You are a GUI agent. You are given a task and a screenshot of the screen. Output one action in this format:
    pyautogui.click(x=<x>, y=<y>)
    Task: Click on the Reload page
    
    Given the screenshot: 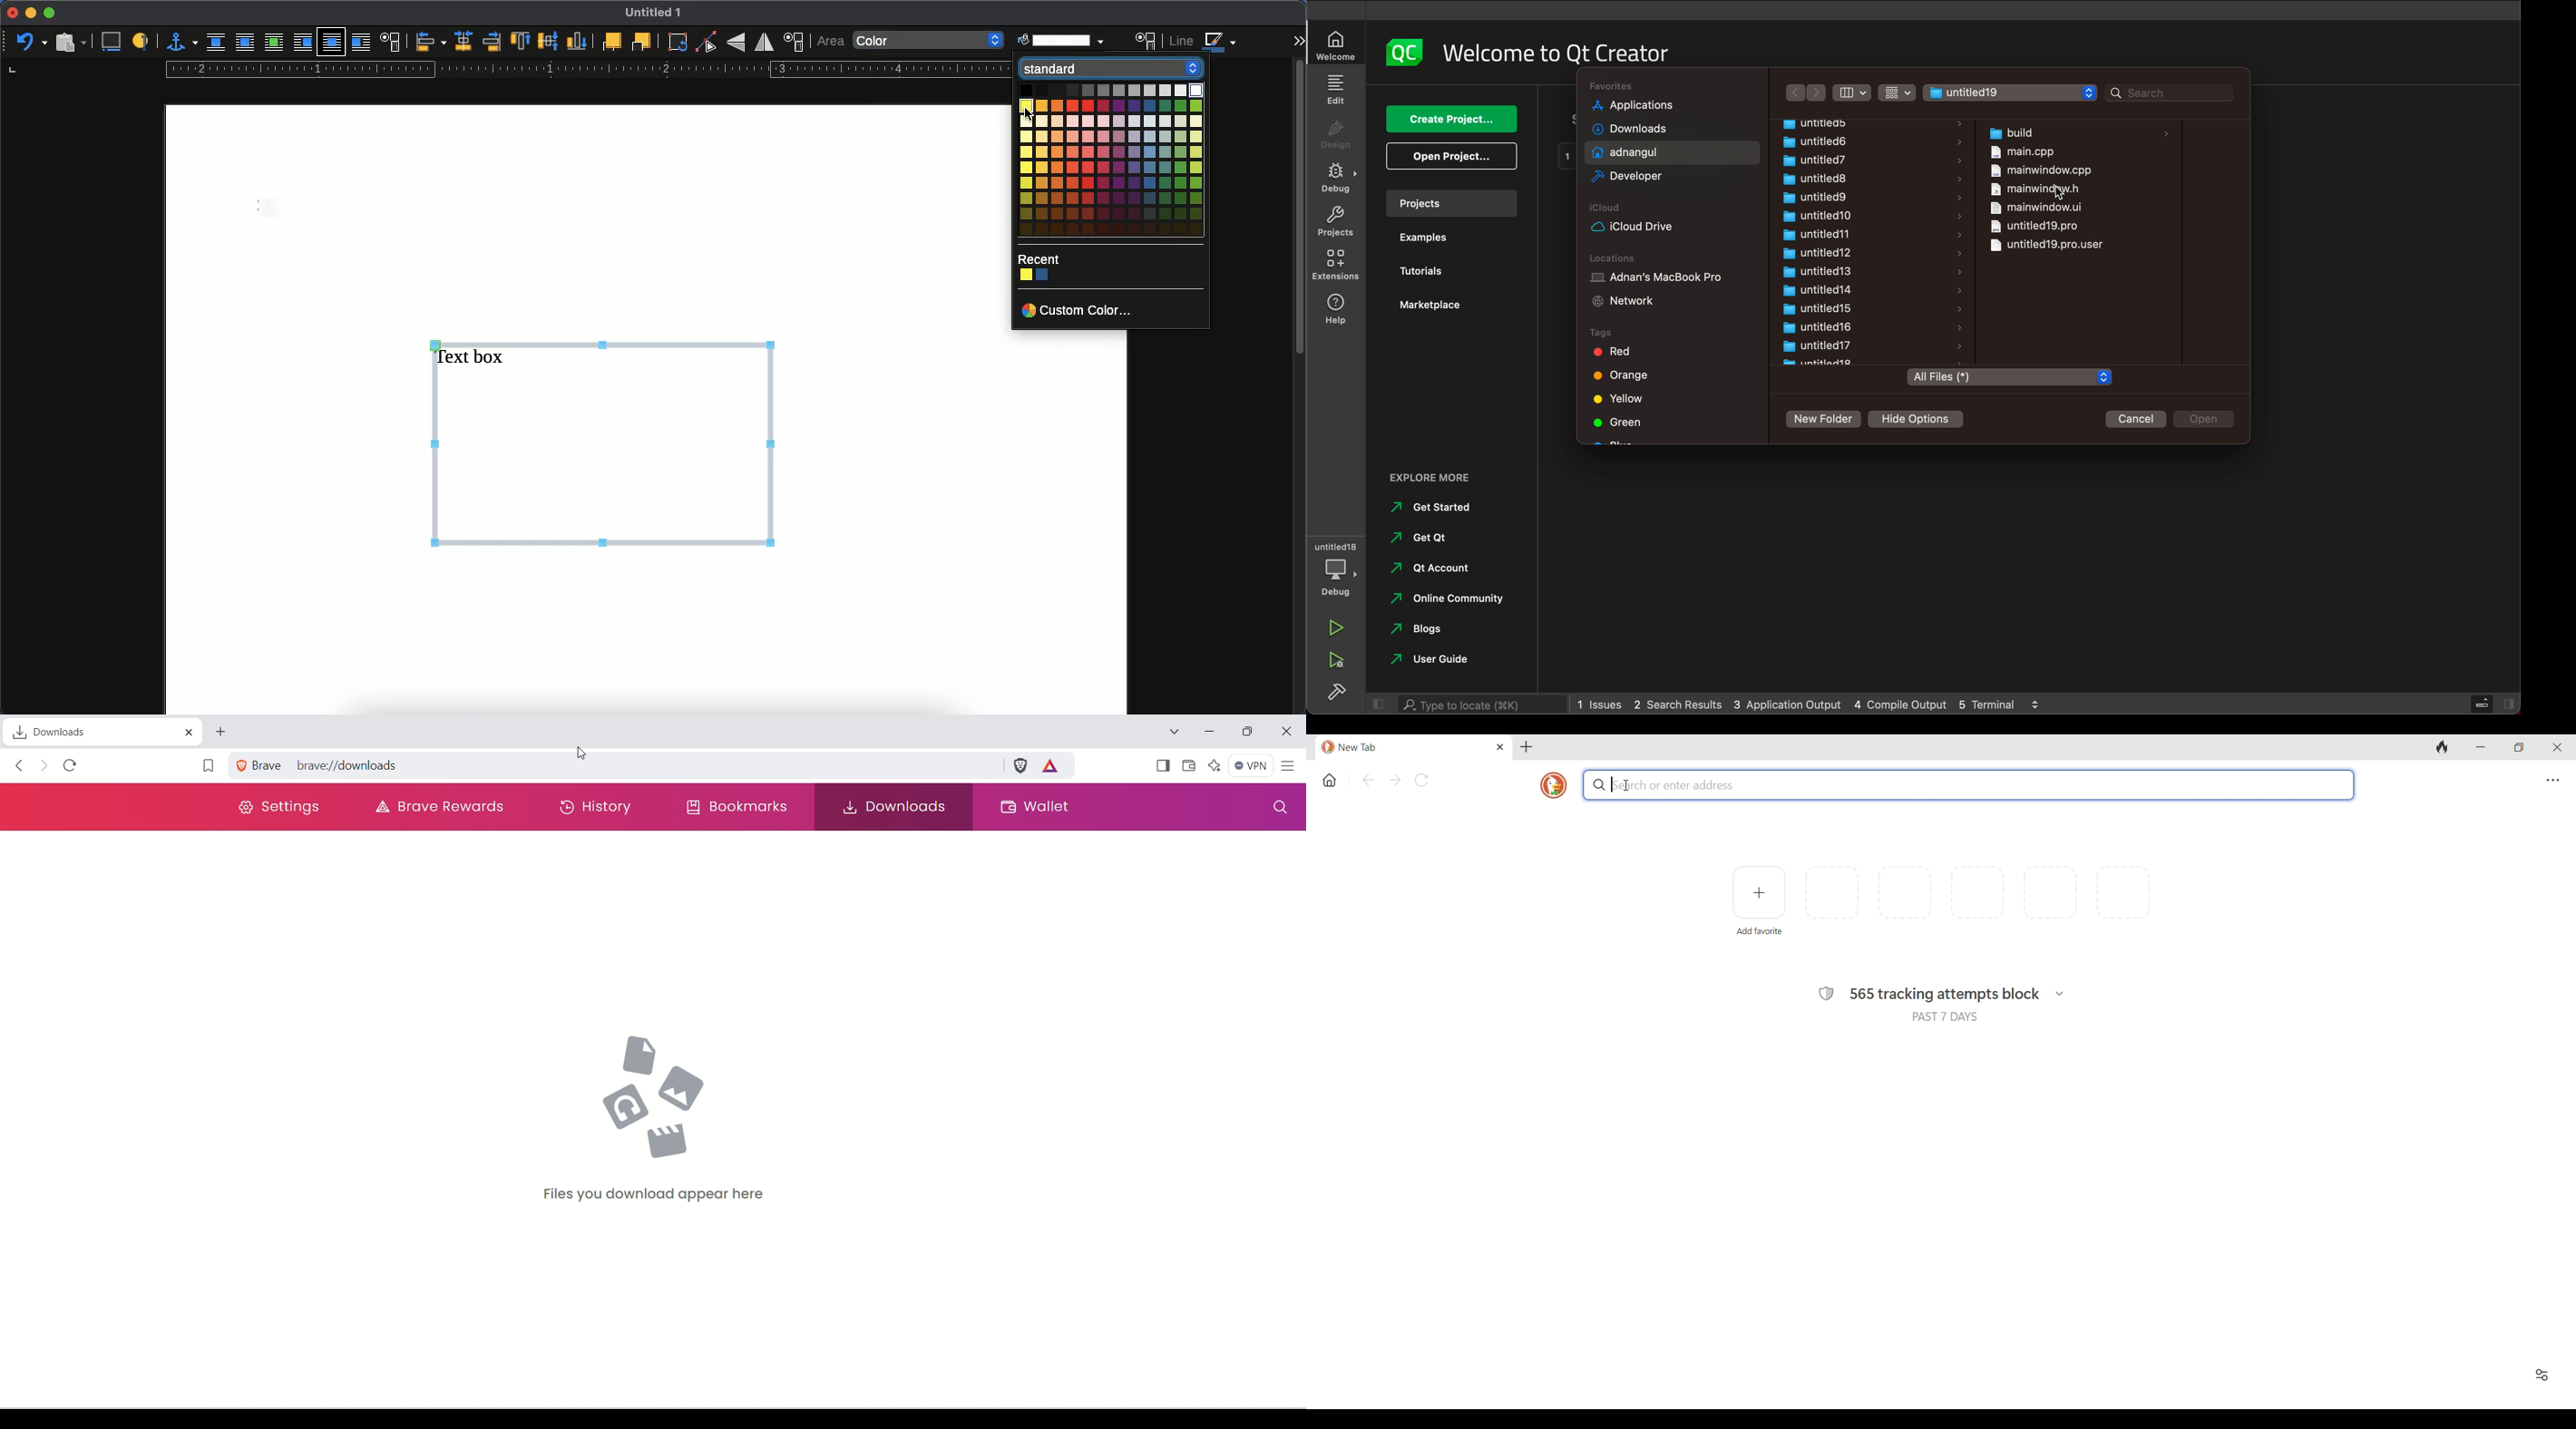 What is the action you would take?
    pyautogui.click(x=1421, y=780)
    